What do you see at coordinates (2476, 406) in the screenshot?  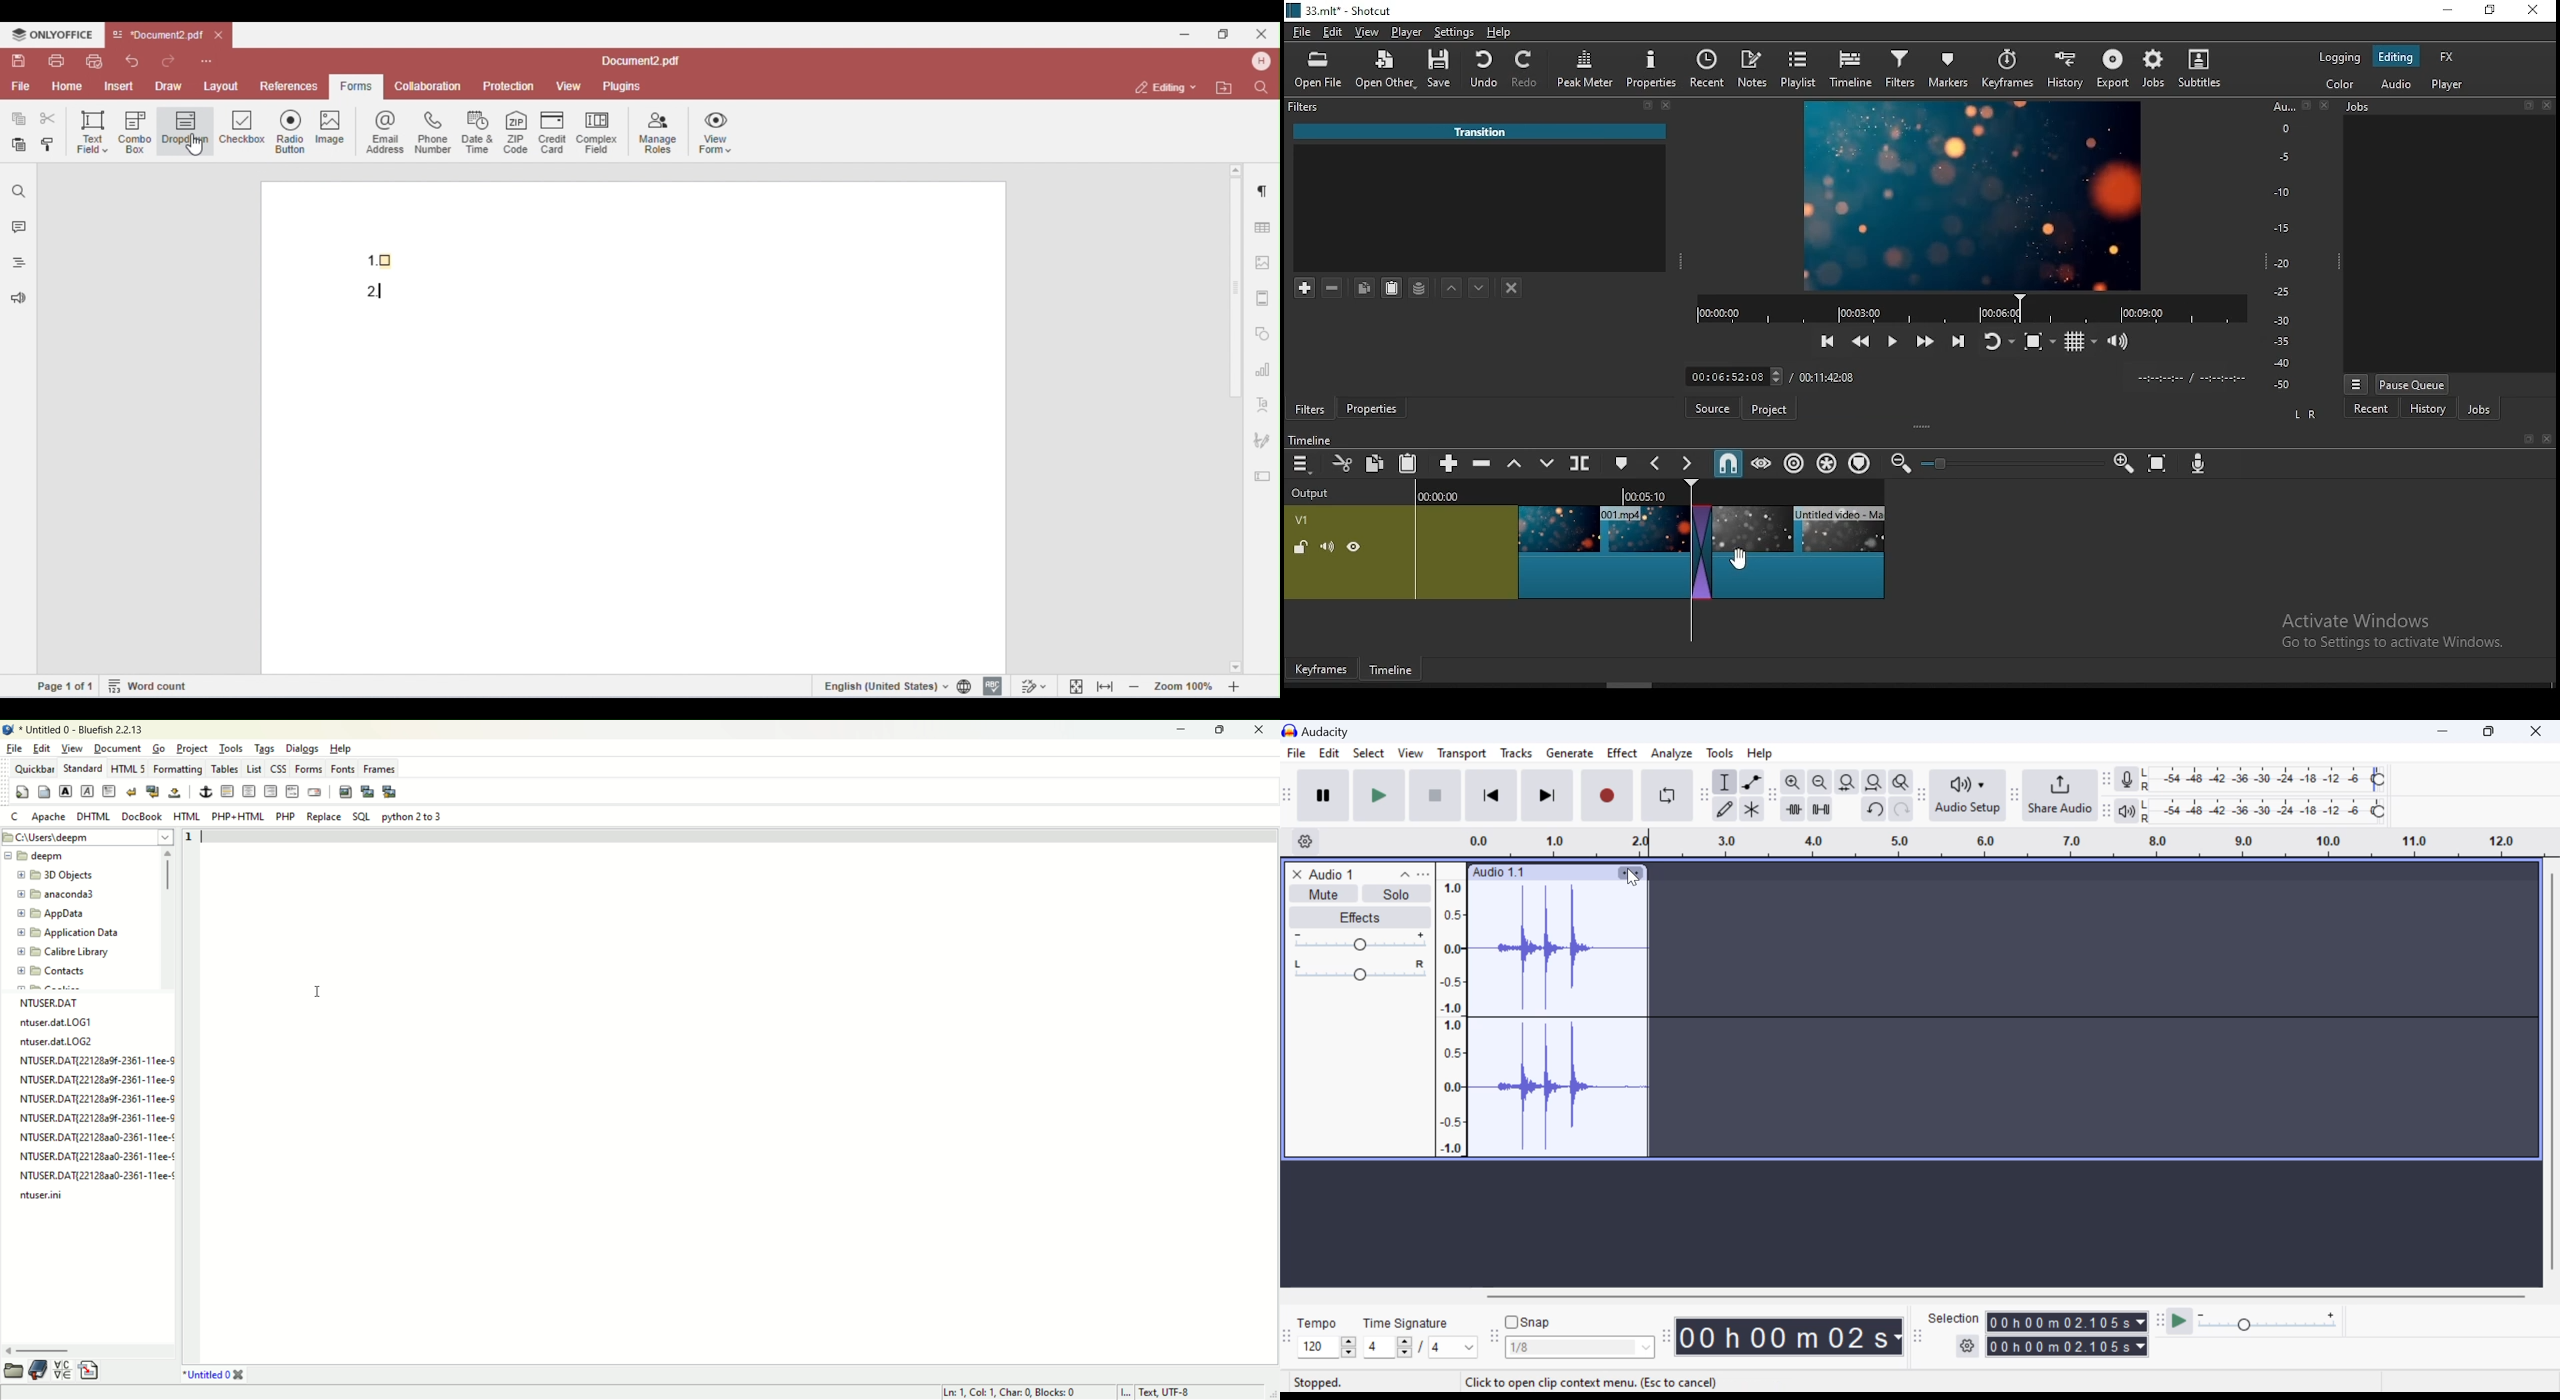 I see `jobs` at bounding box center [2476, 406].